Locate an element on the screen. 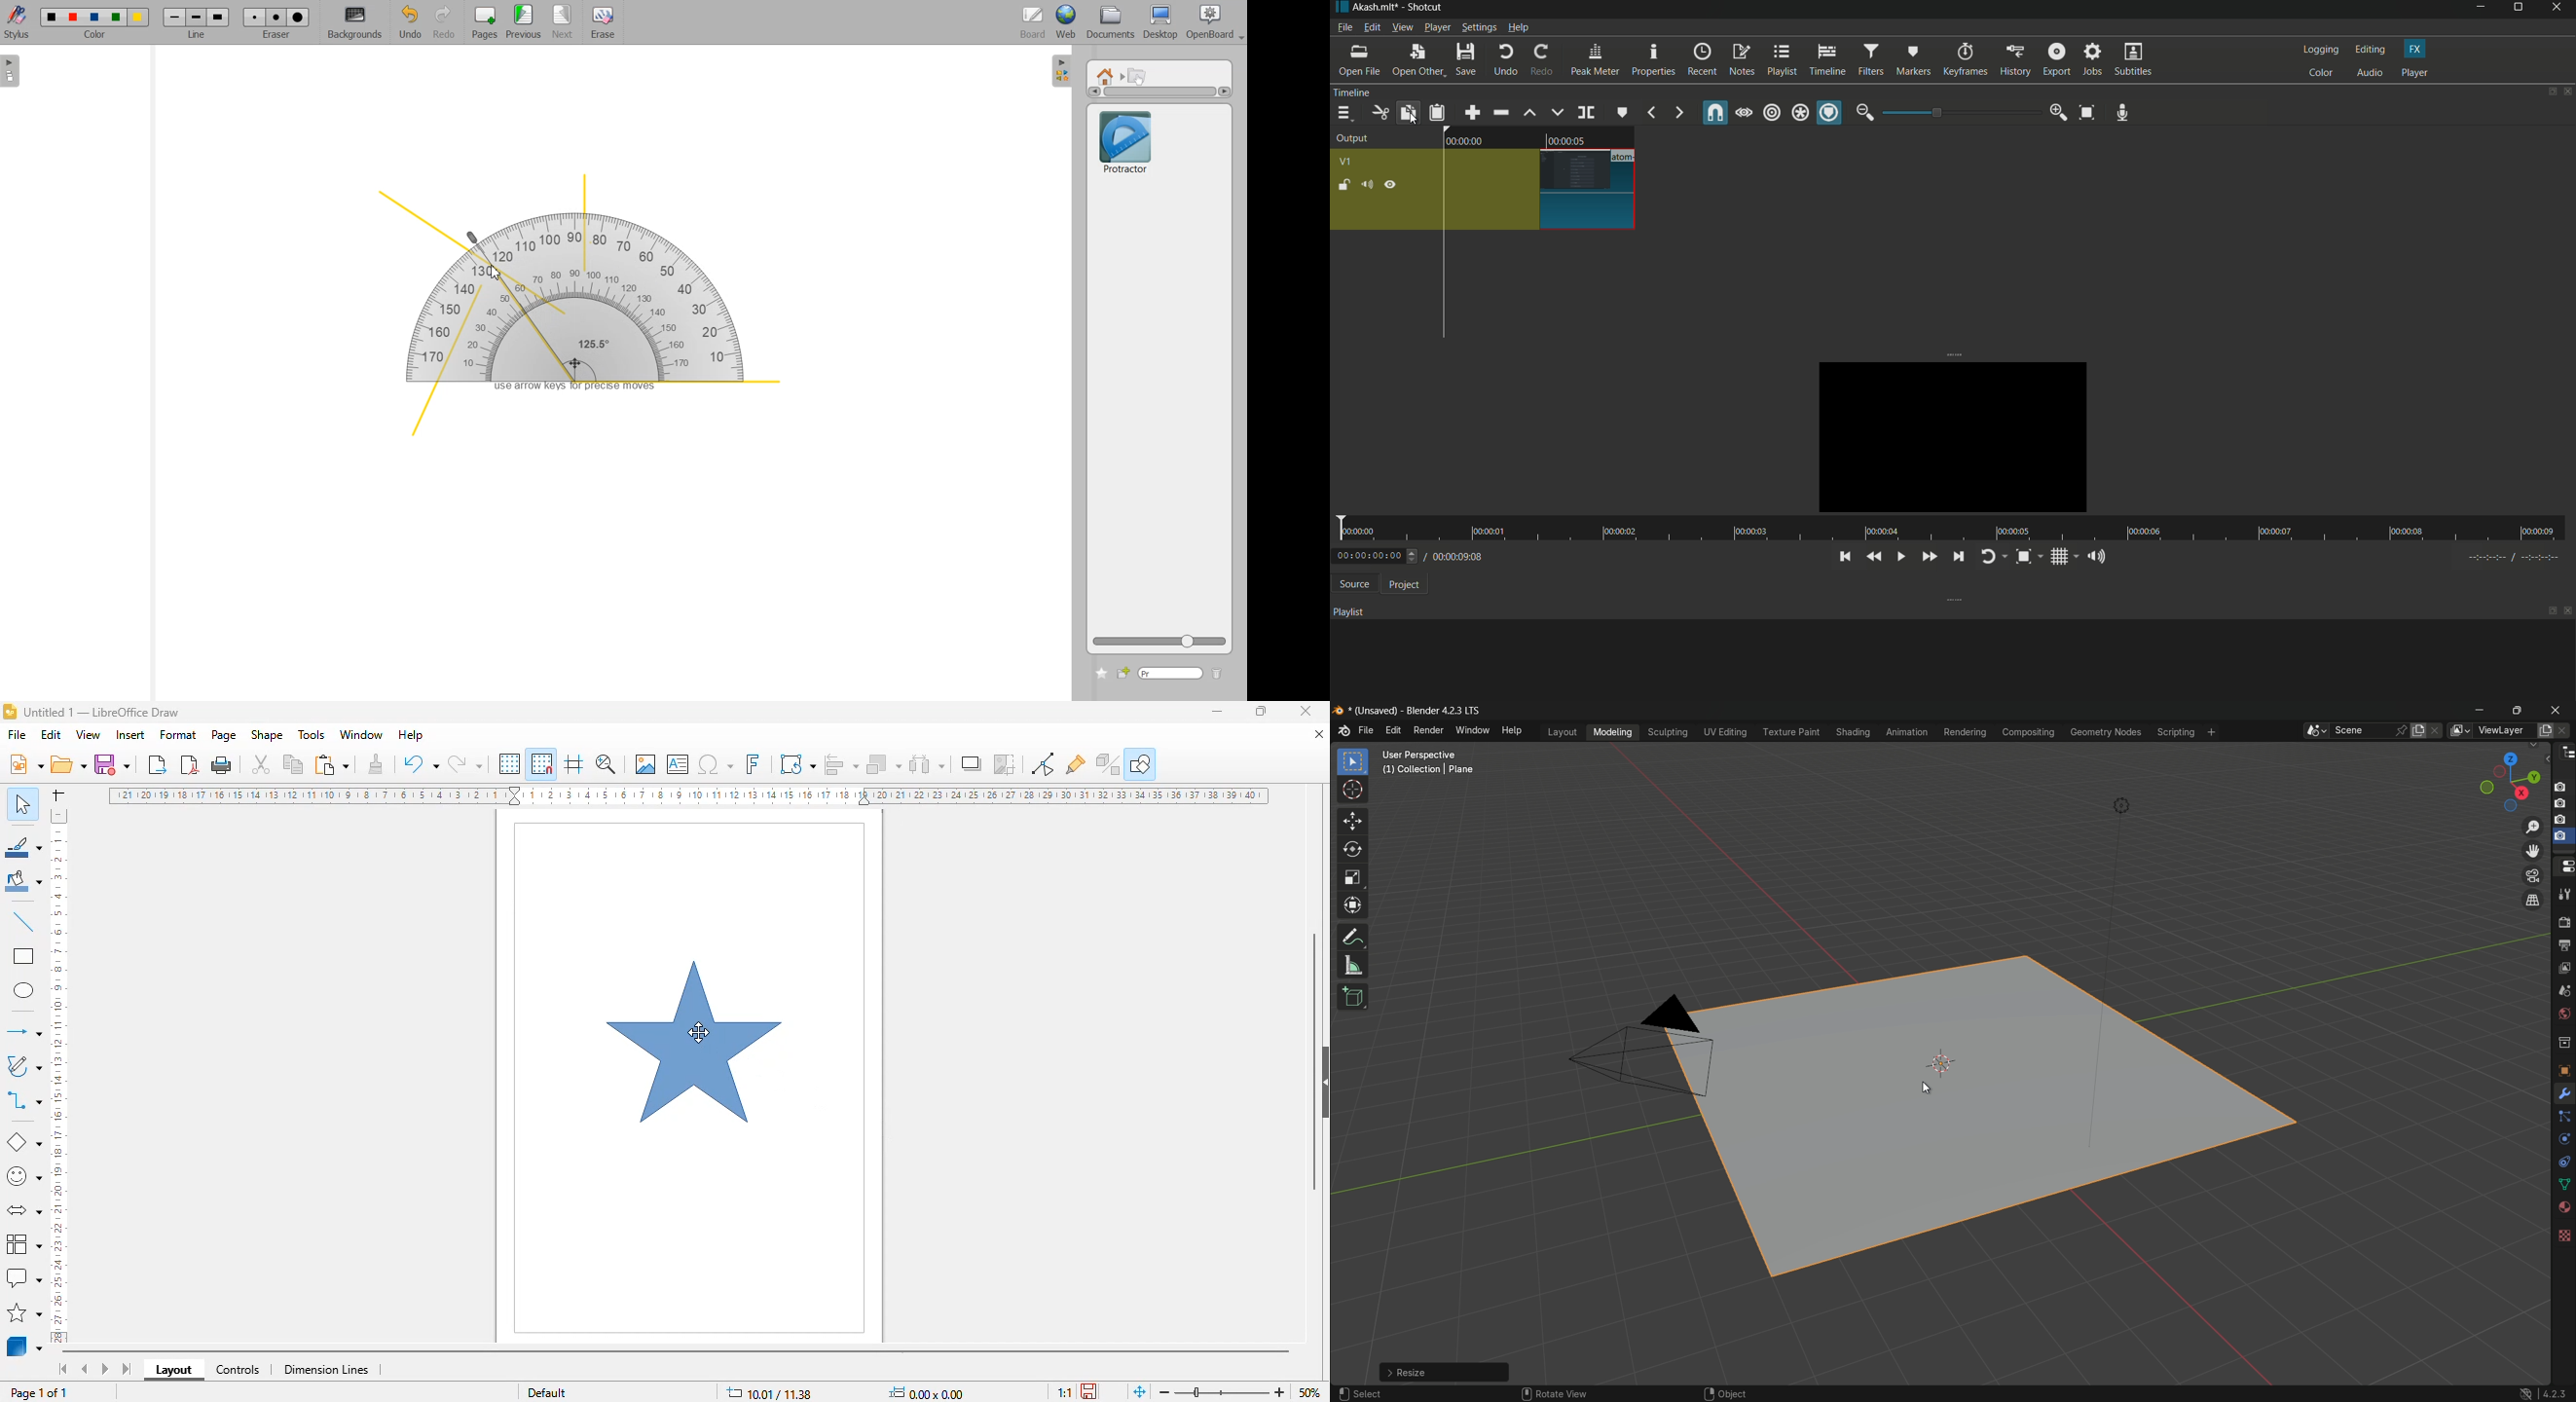  user perspective (1) collection | plane is located at coordinates (1456, 772).